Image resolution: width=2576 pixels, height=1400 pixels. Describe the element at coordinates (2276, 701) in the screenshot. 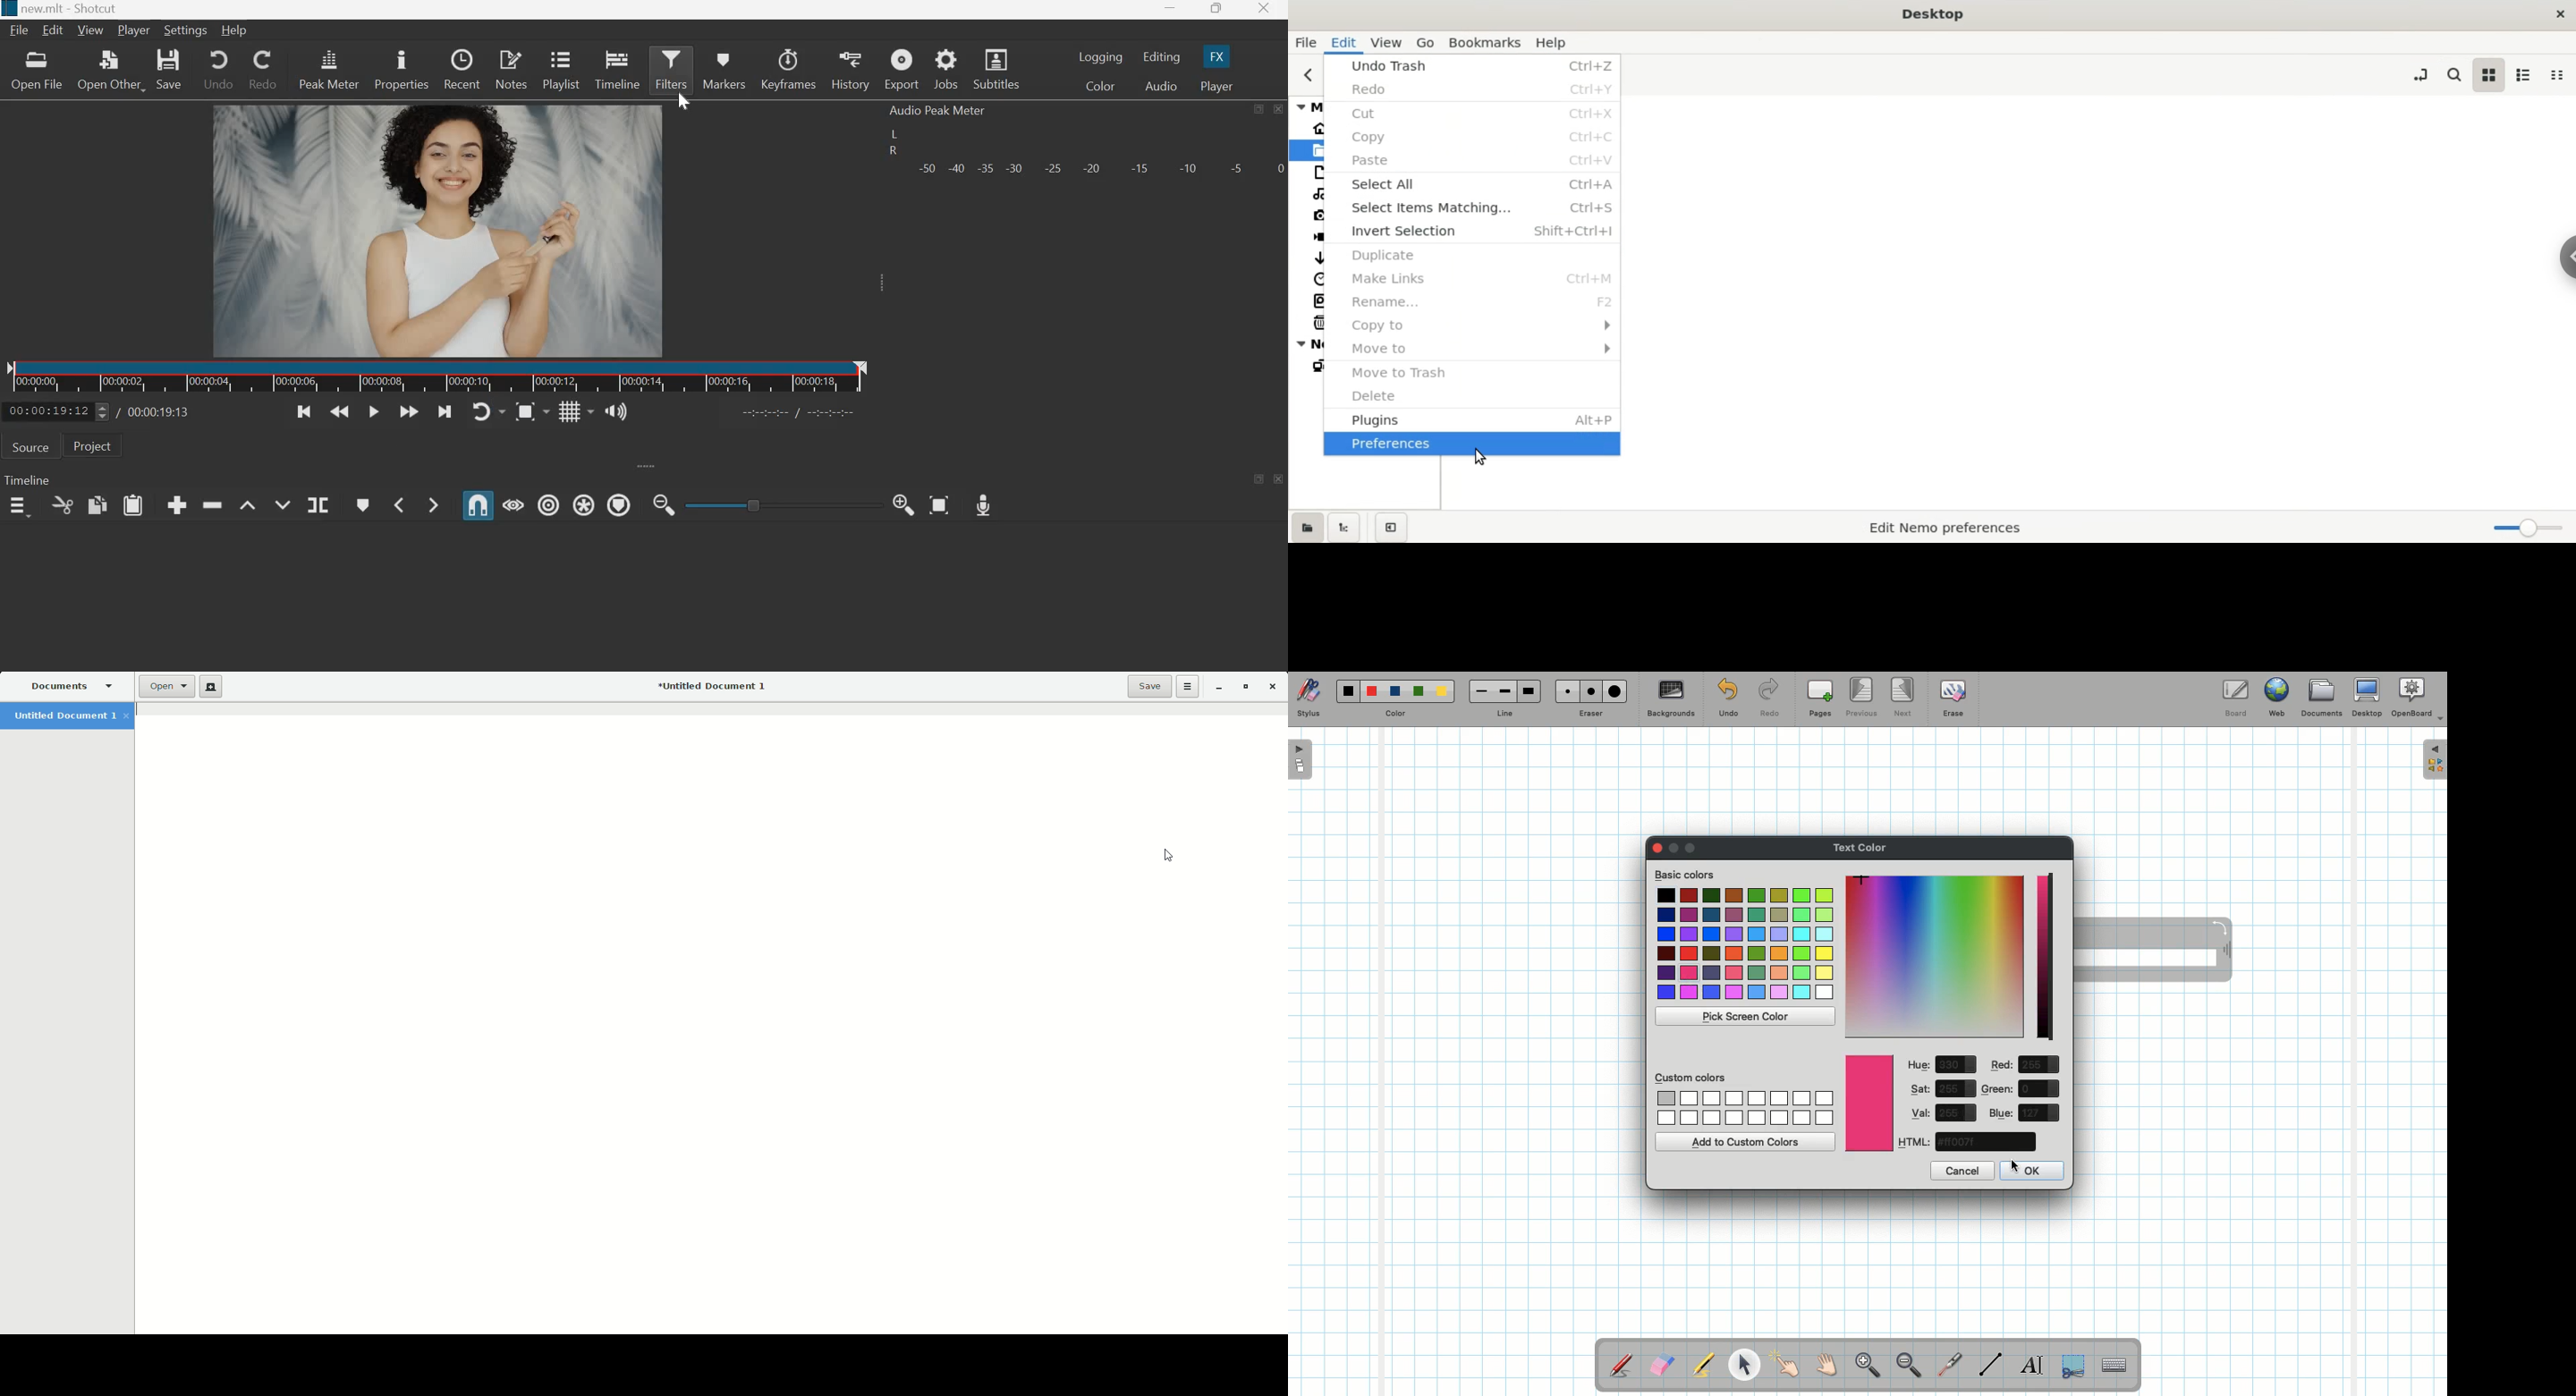

I see `Web` at that location.